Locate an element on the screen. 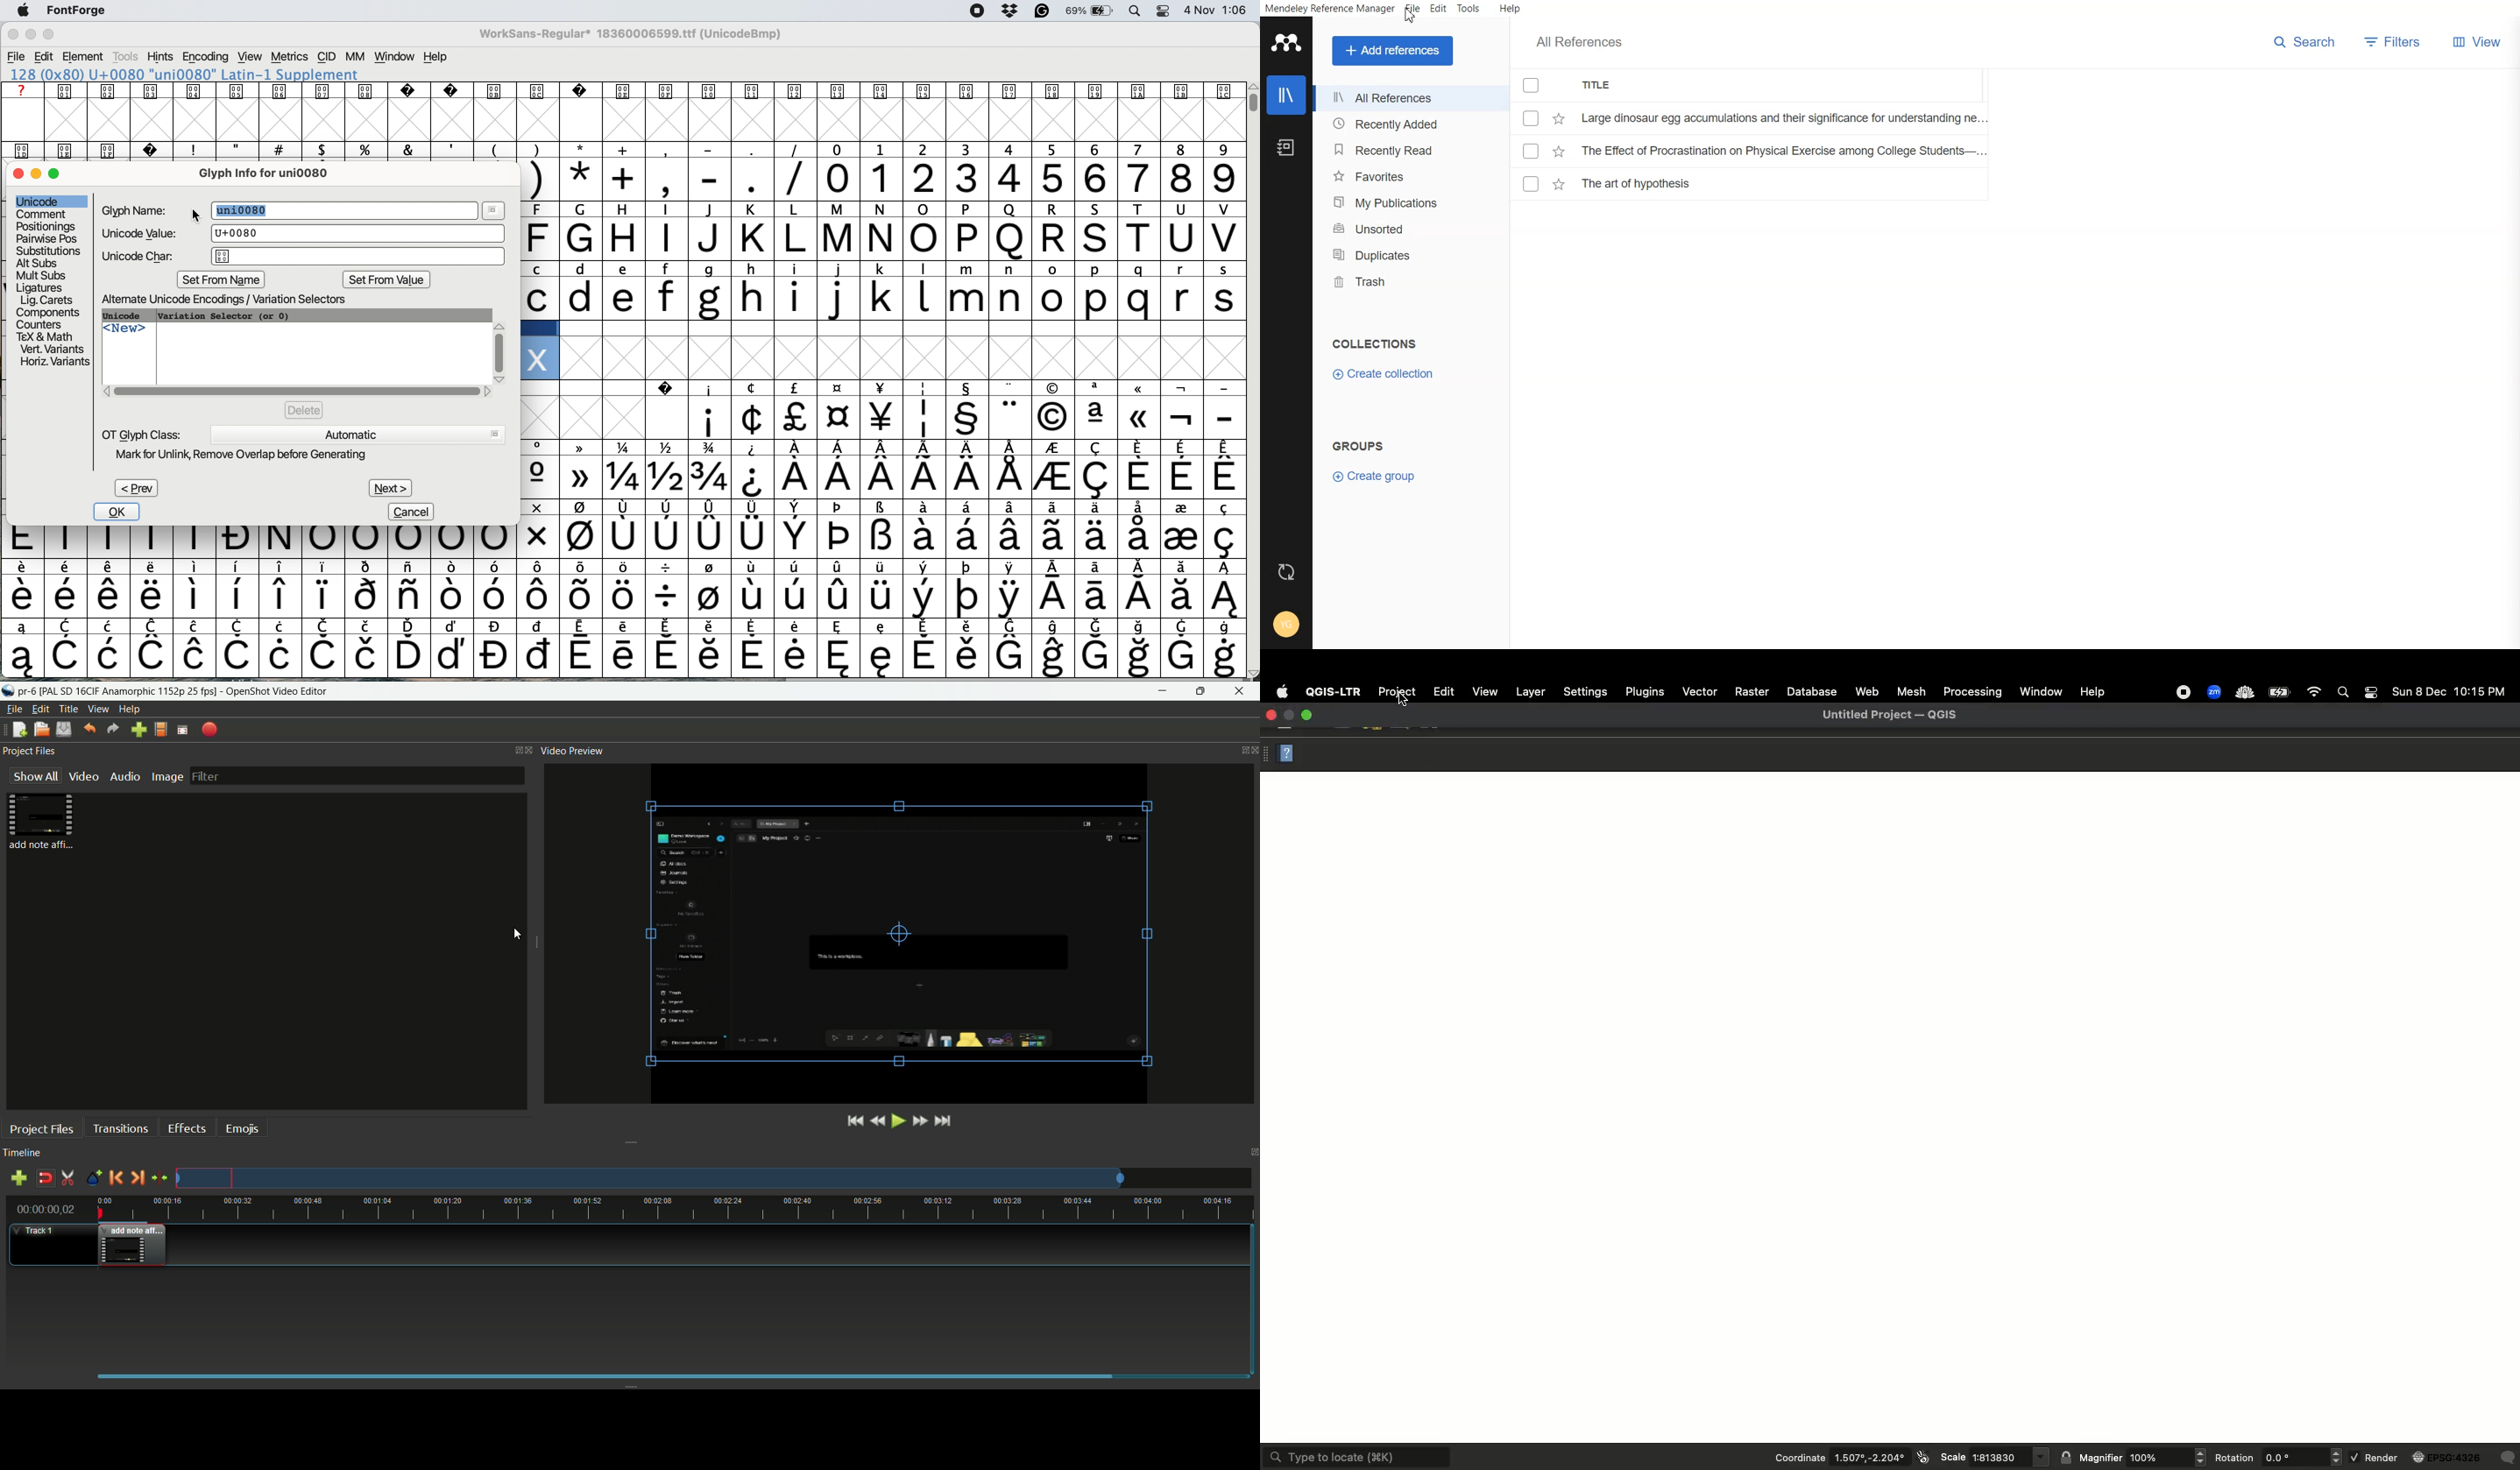 The image size is (2520, 1484). cancel is located at coordinates (413, 512).